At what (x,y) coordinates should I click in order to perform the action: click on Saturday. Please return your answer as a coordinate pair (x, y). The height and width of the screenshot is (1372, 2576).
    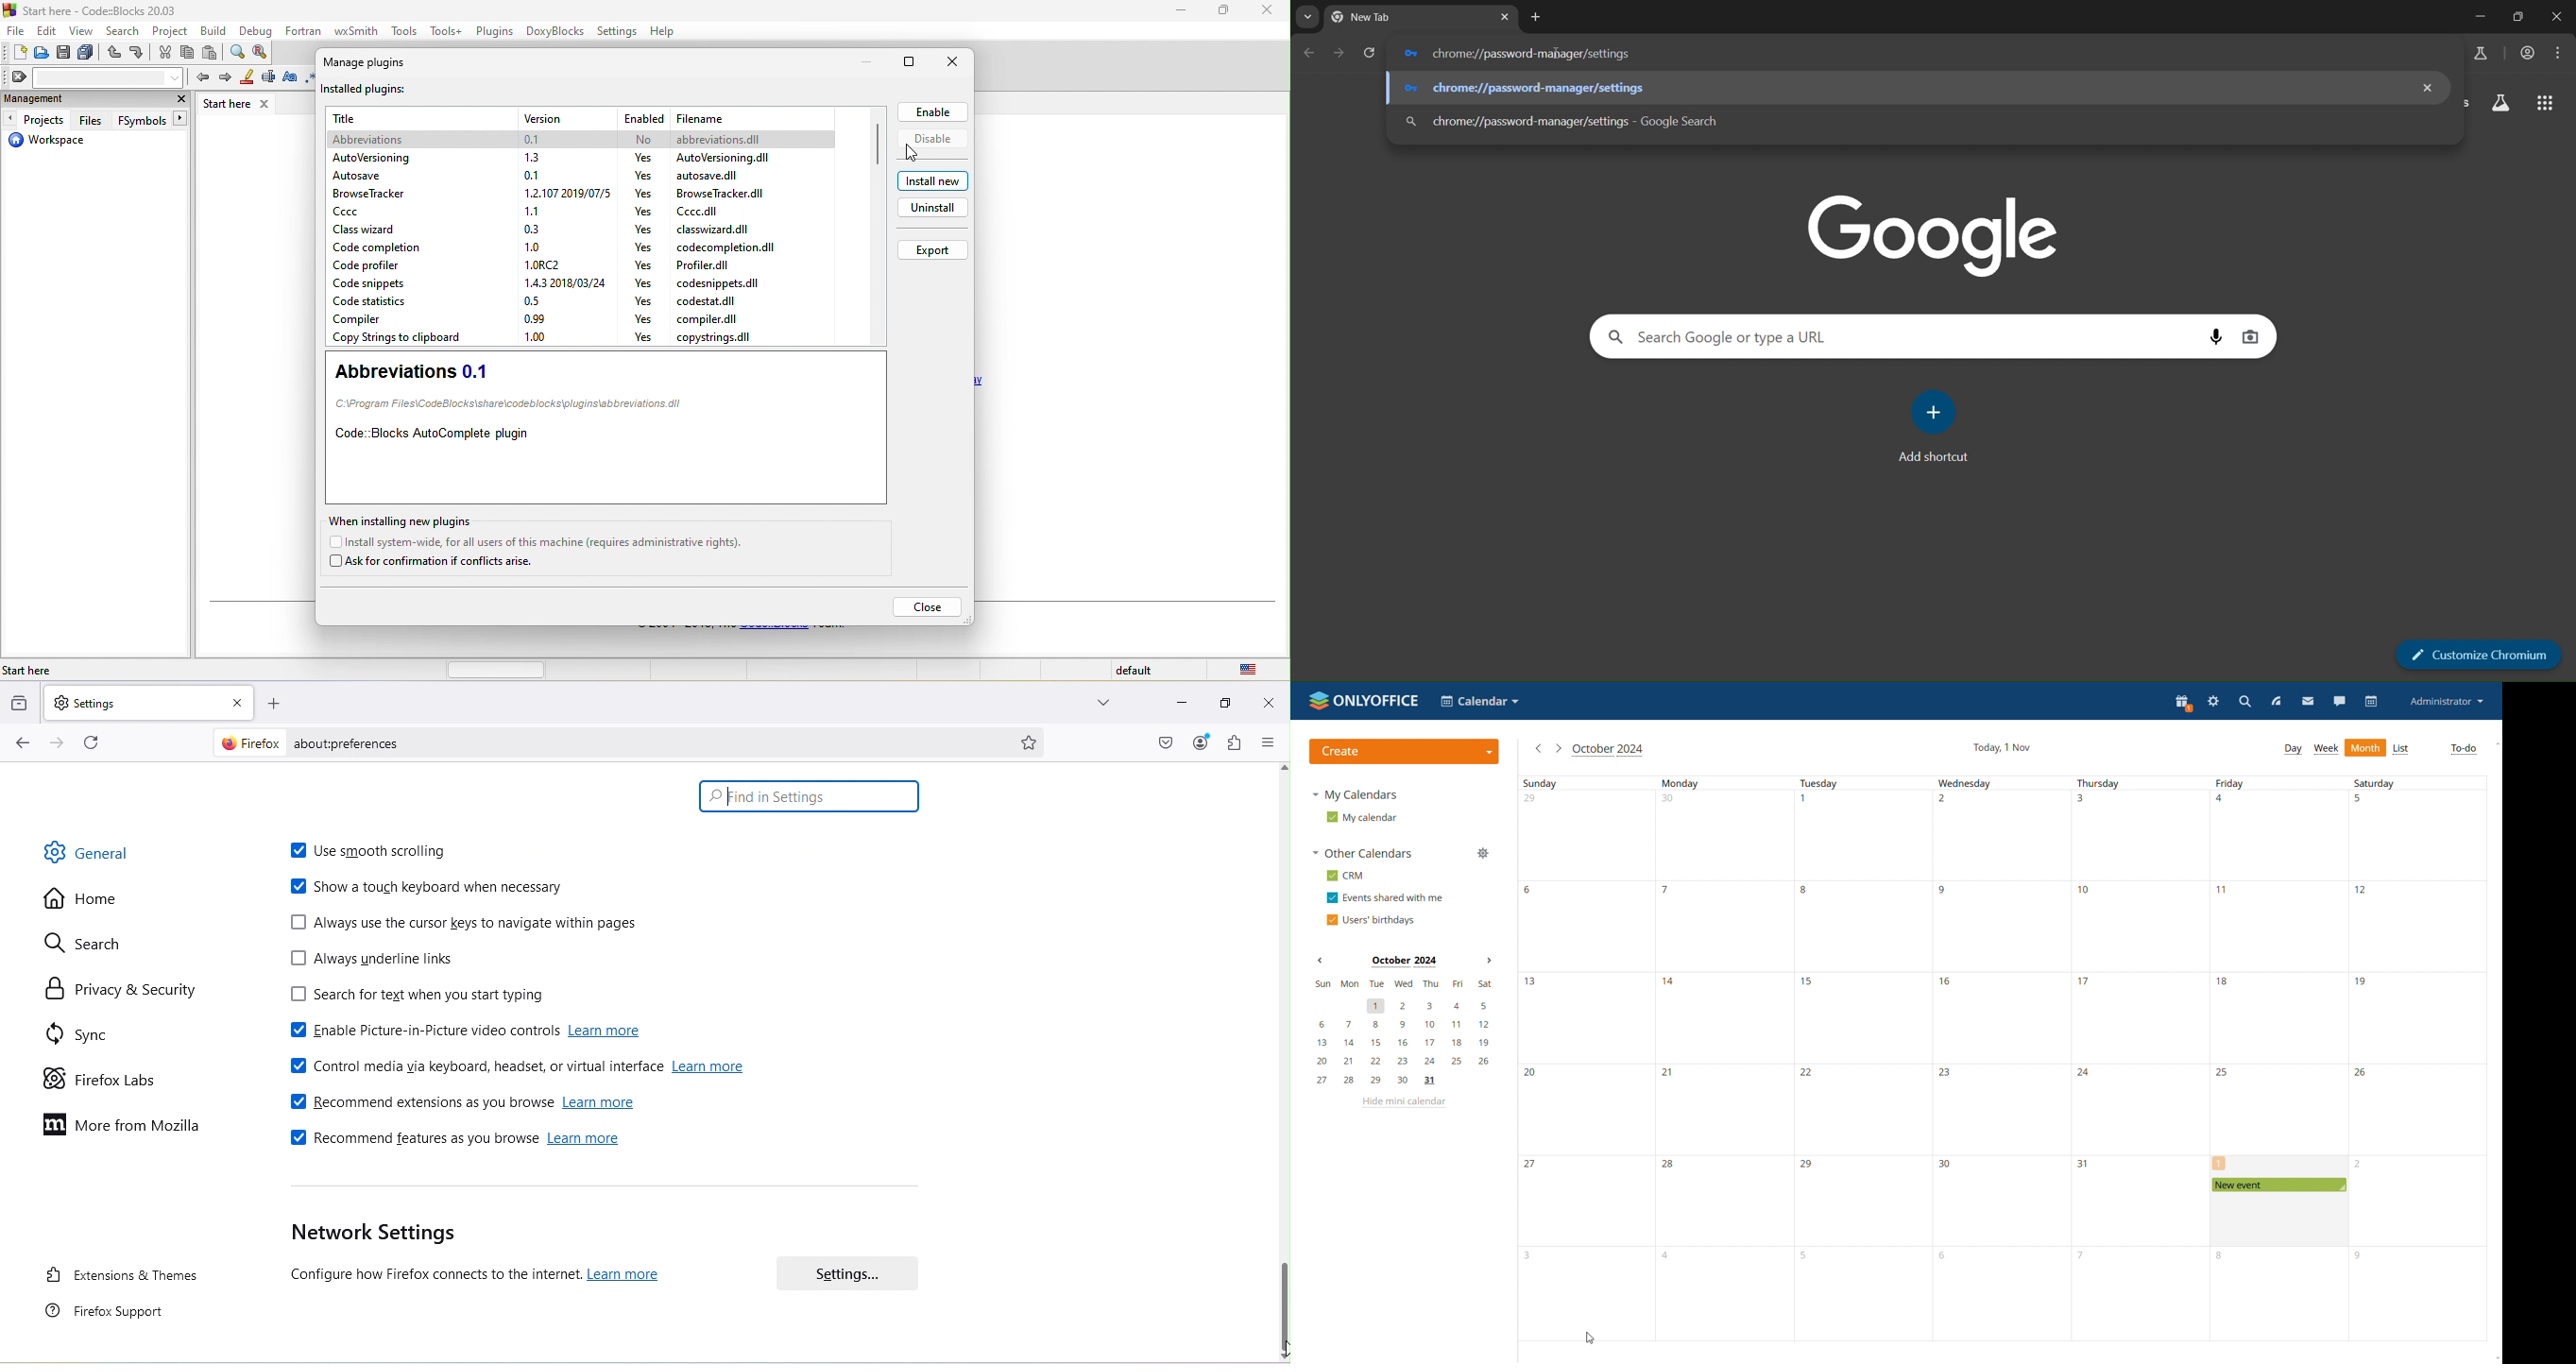
    Looking at the image, I should click on (2416, 1058).